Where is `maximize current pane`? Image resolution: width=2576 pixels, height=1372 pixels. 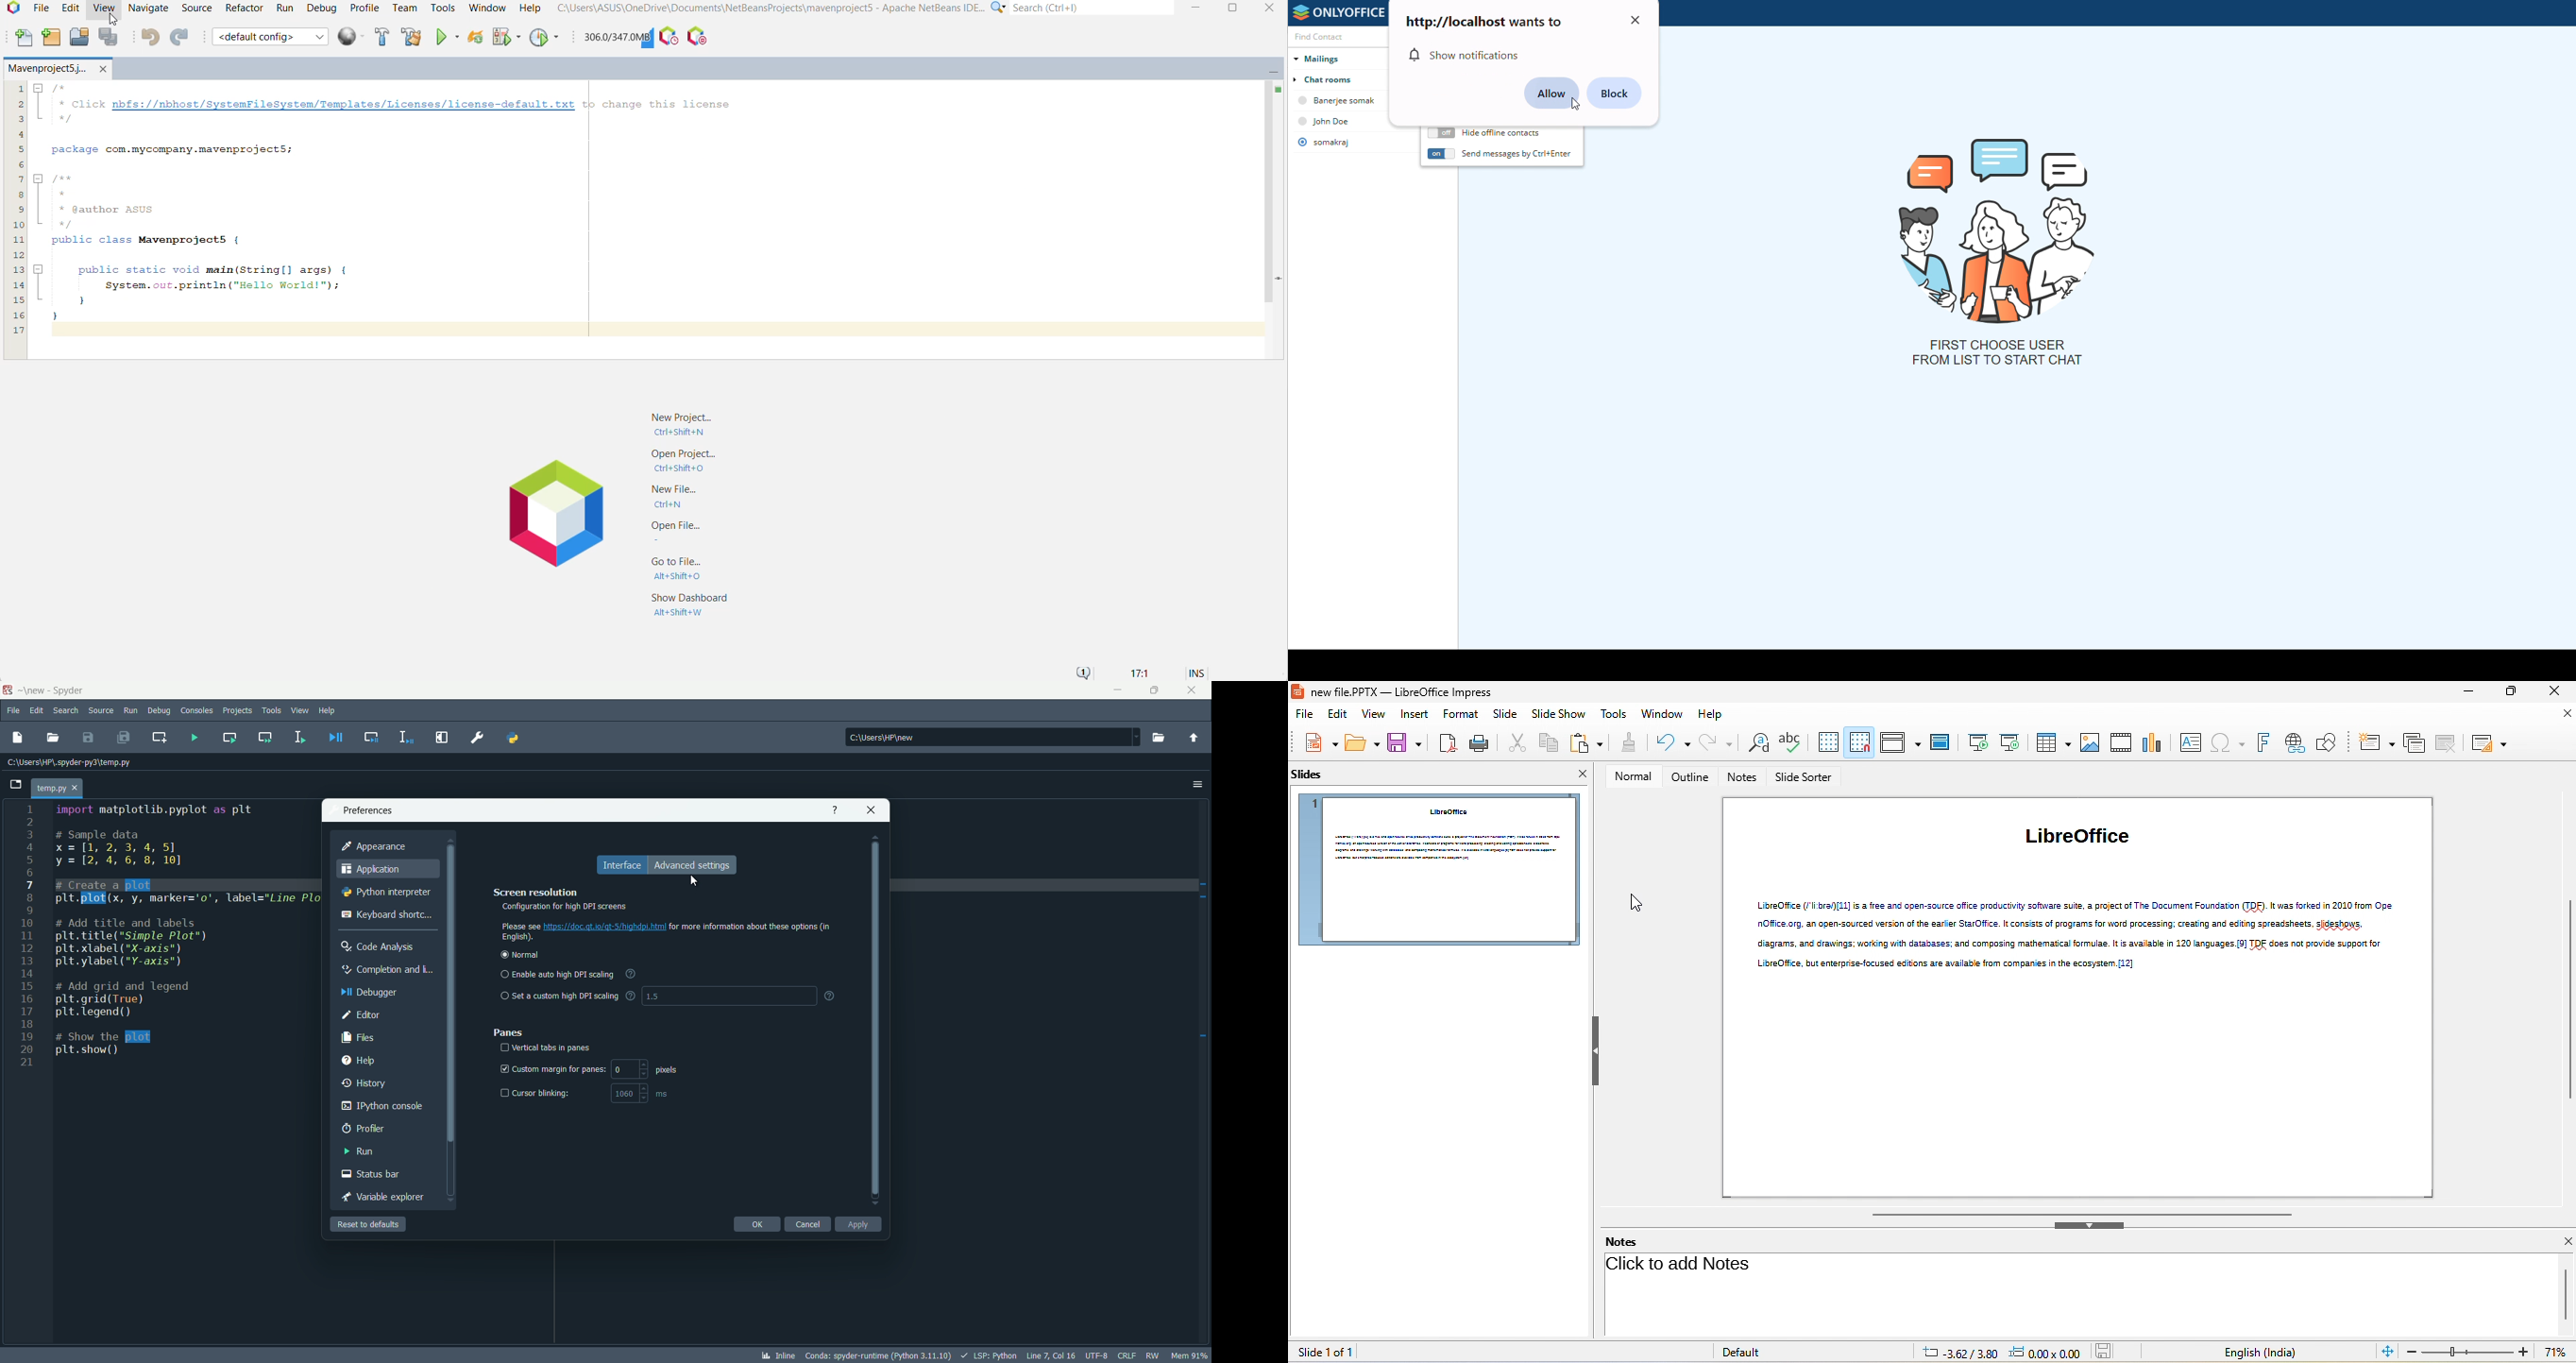 maximize current pane is located at coordinates (444, 737).